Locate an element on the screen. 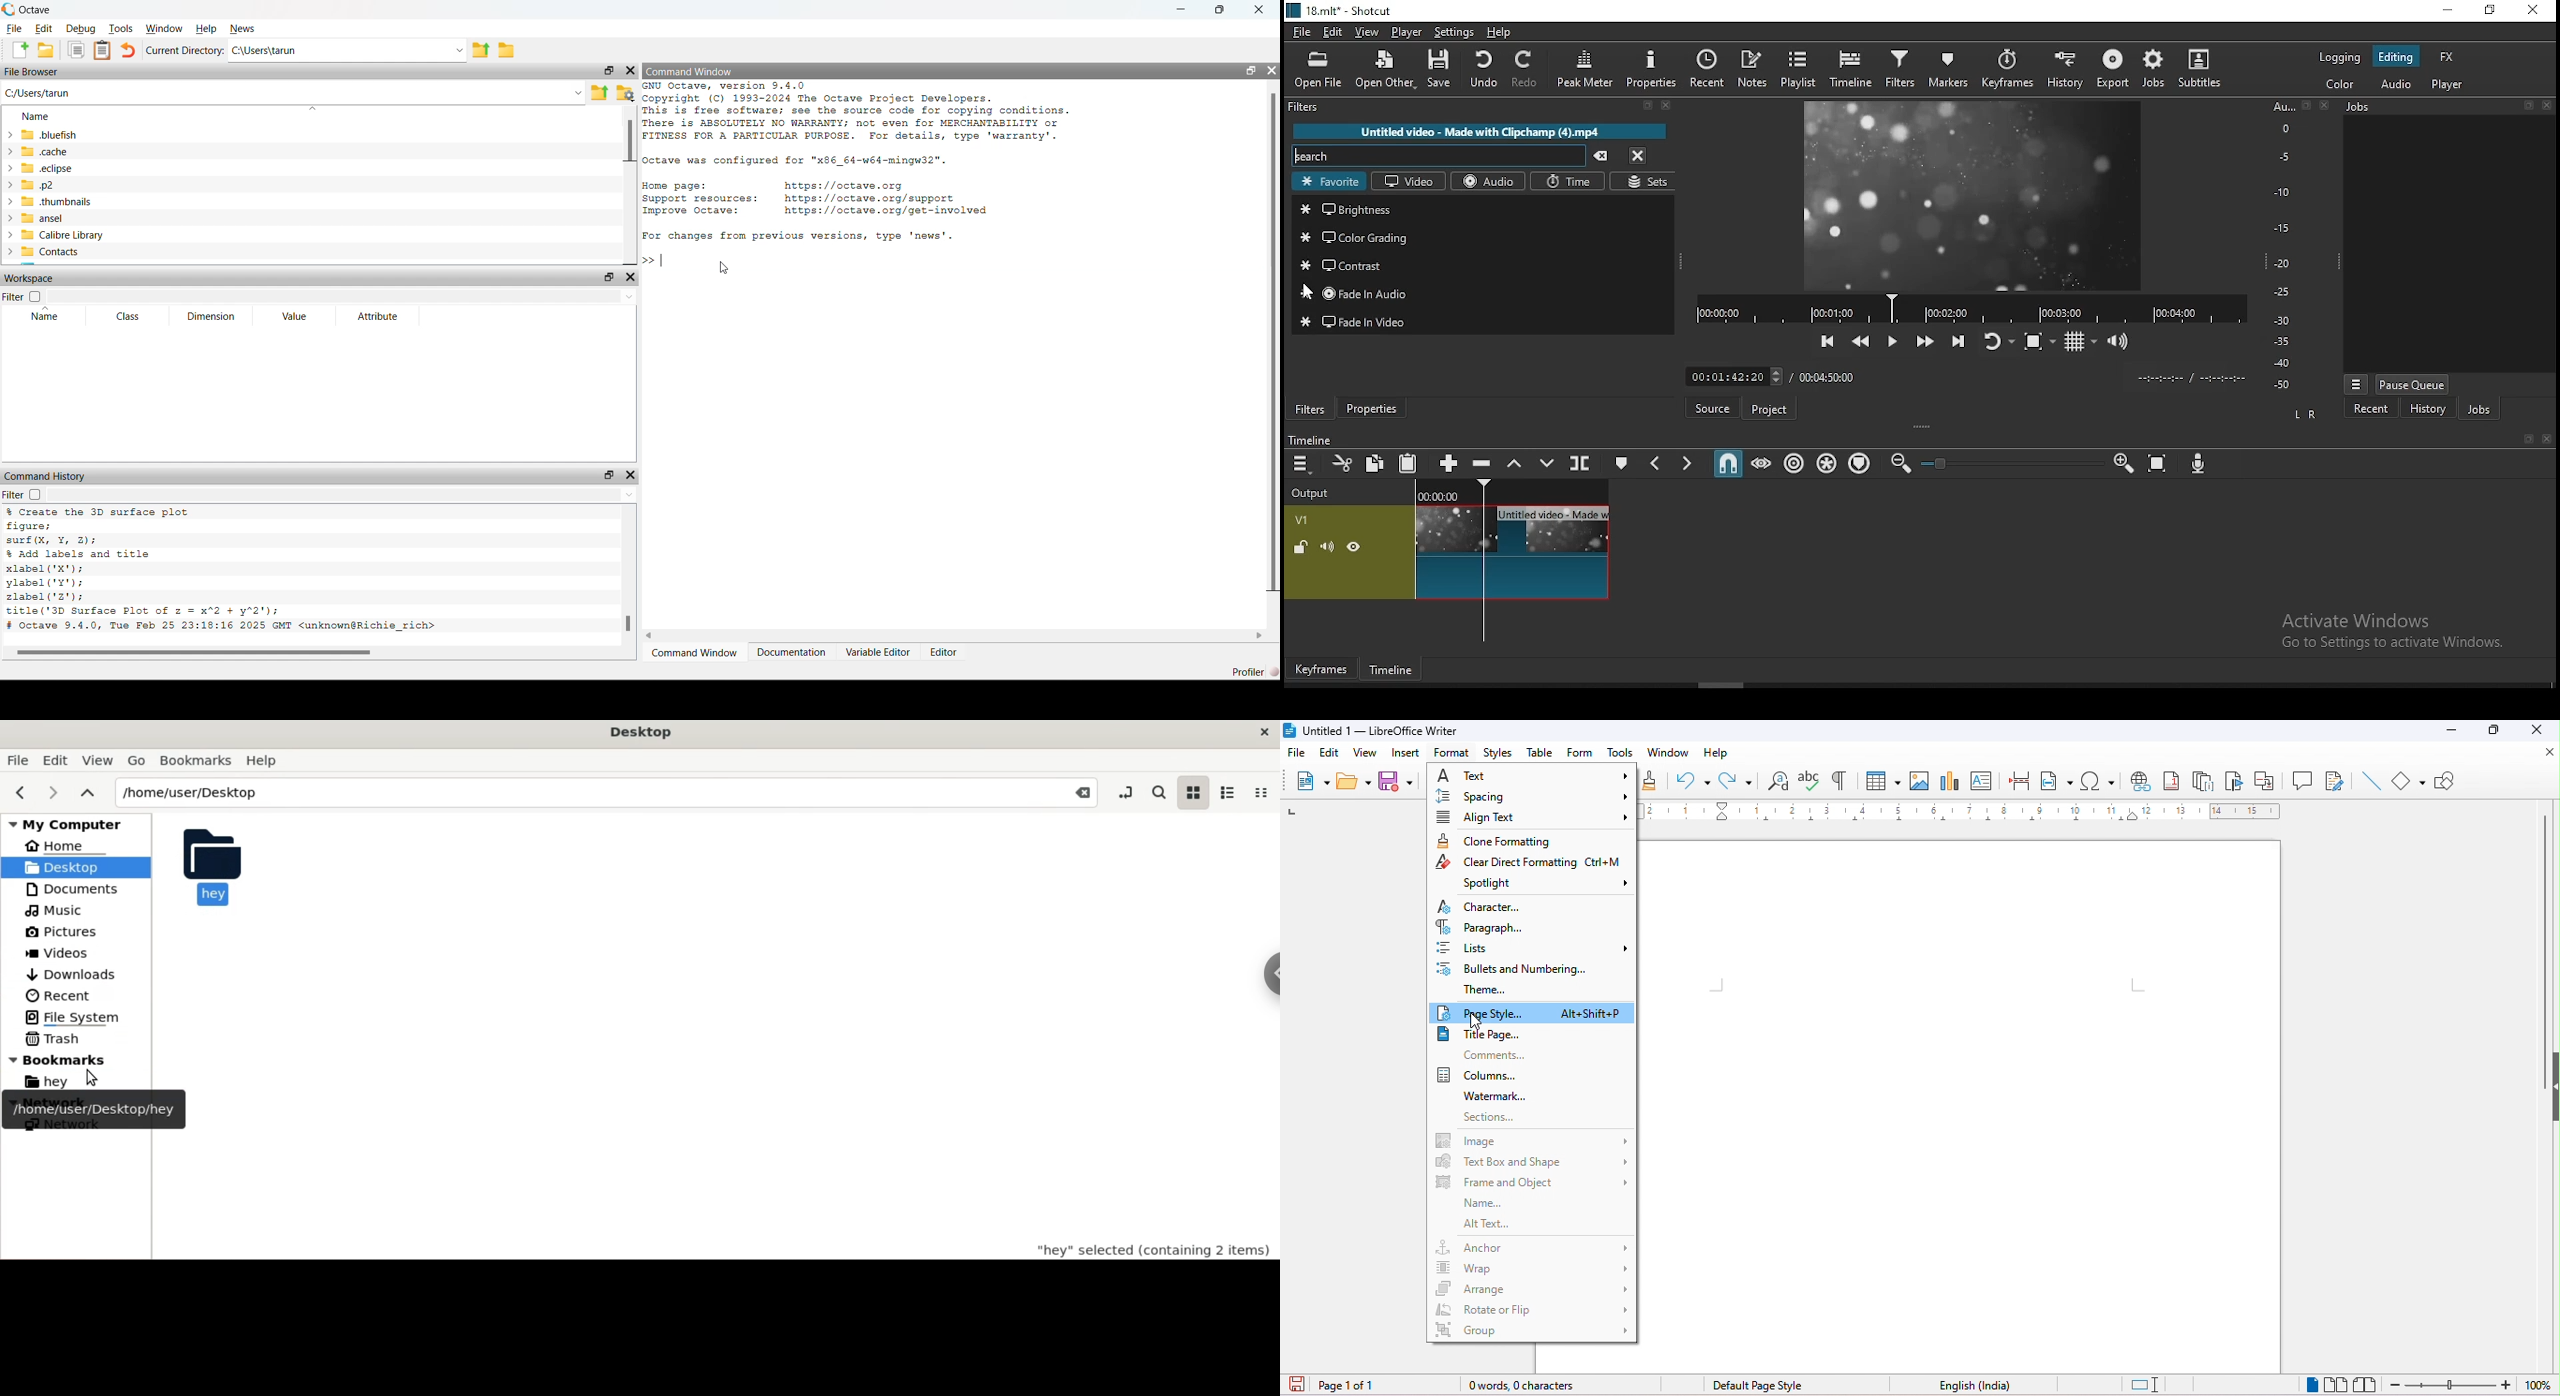 The image size is (2576, 1400). clear direct formatting is located at coordinates (1521, 863).